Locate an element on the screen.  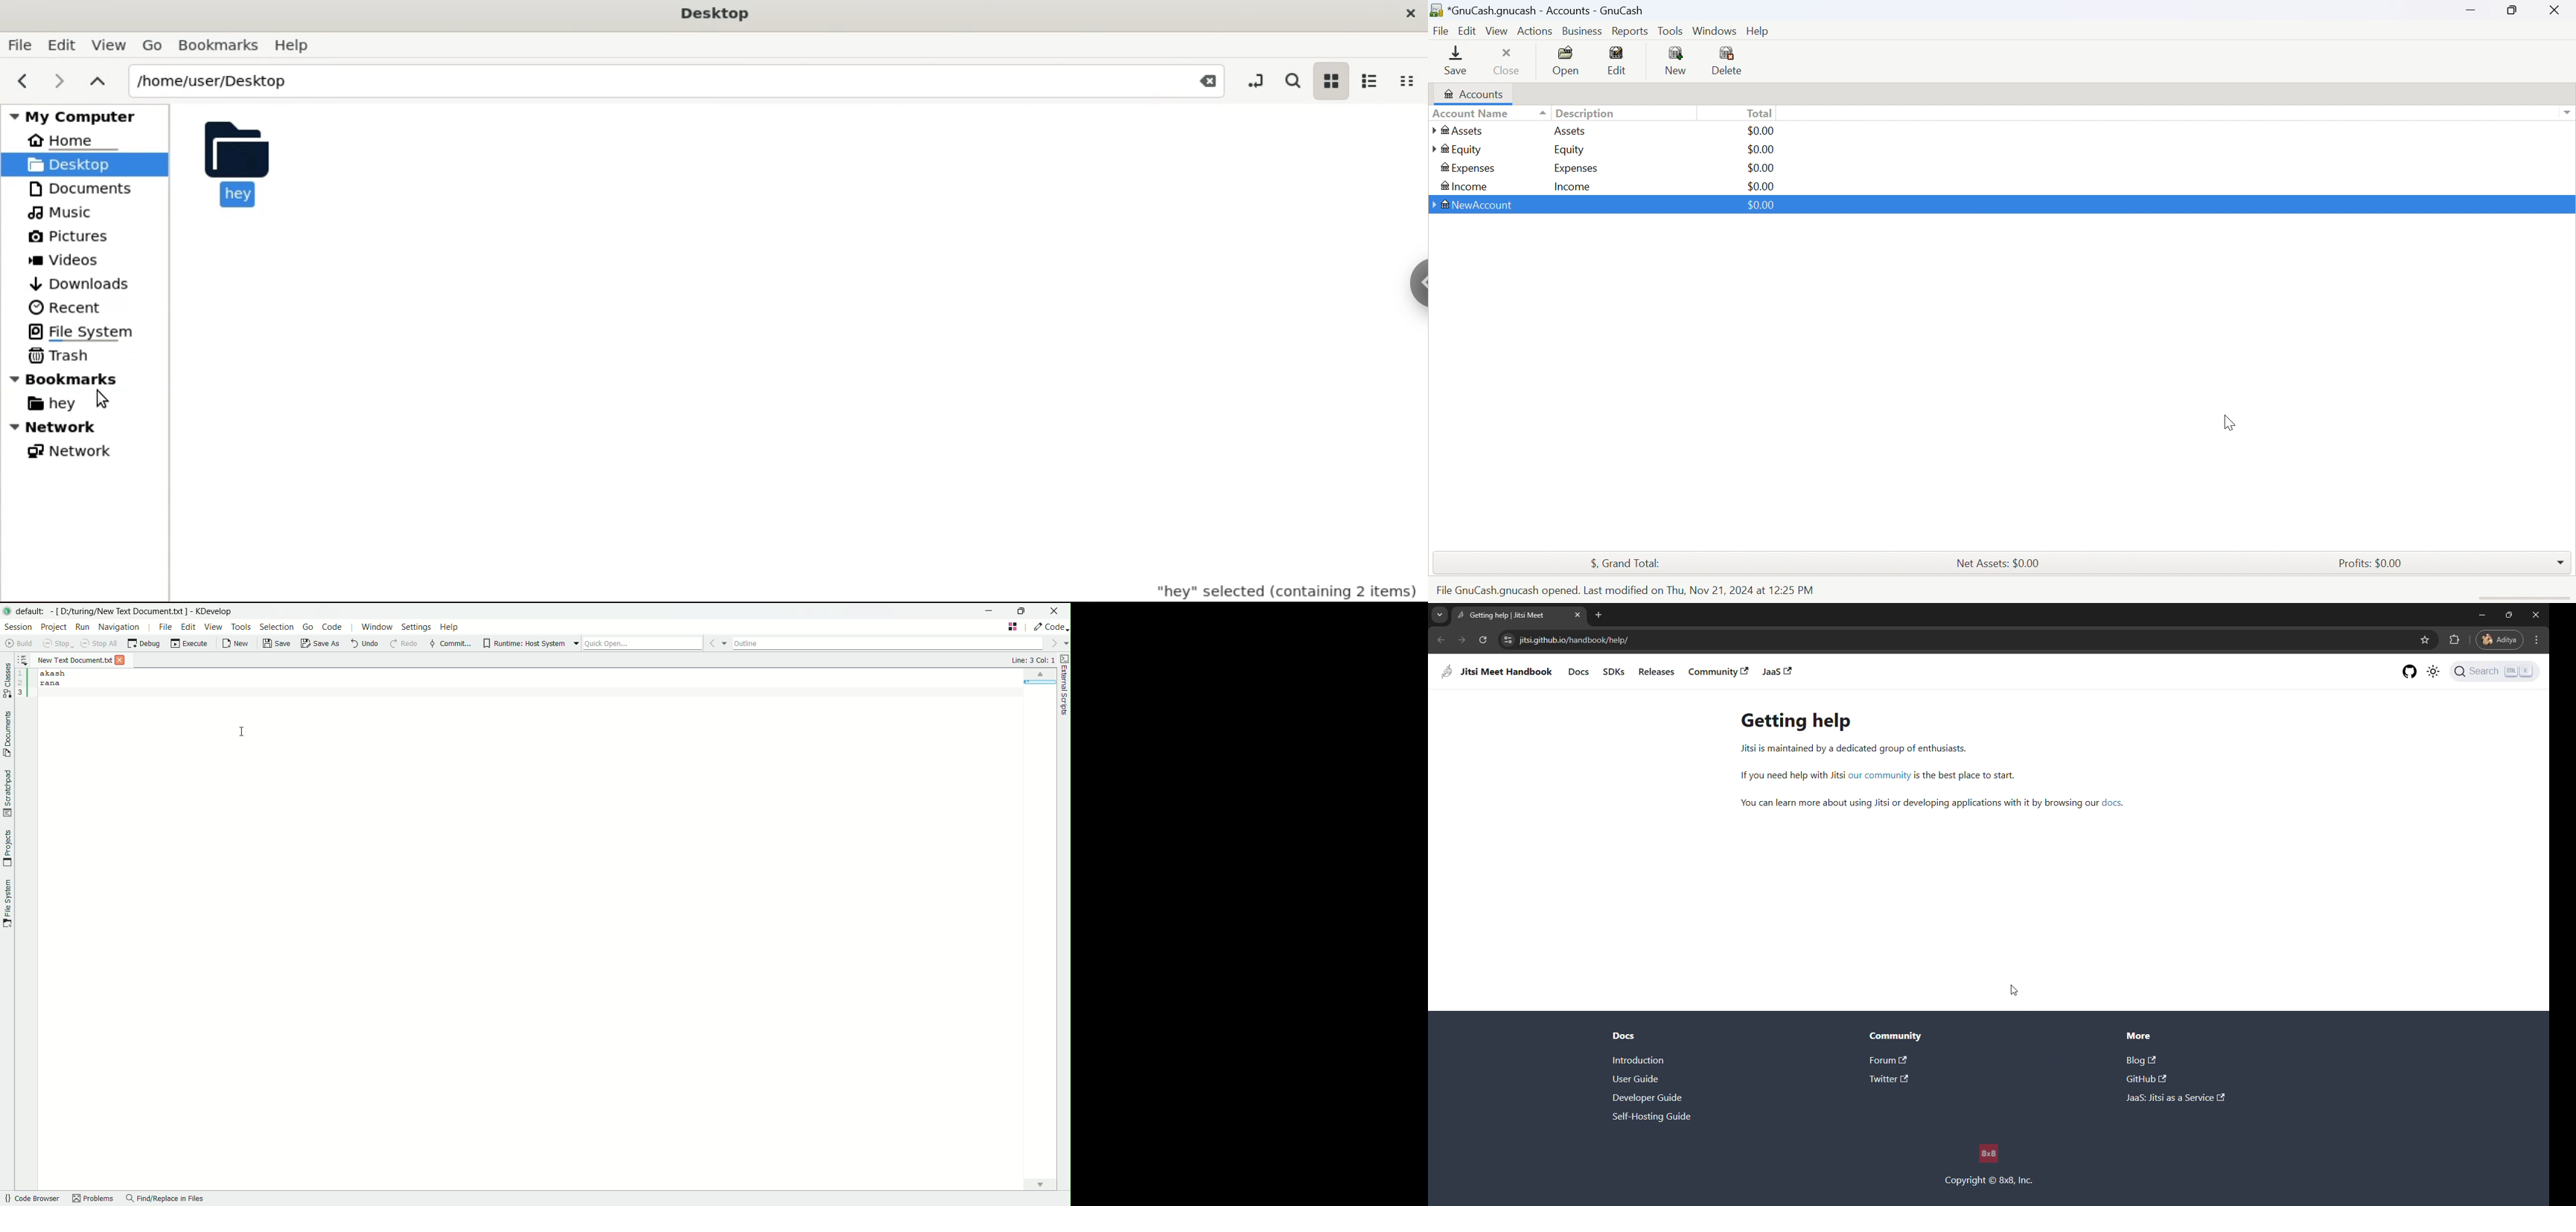
intro is located at coordinates (1644, 1059).